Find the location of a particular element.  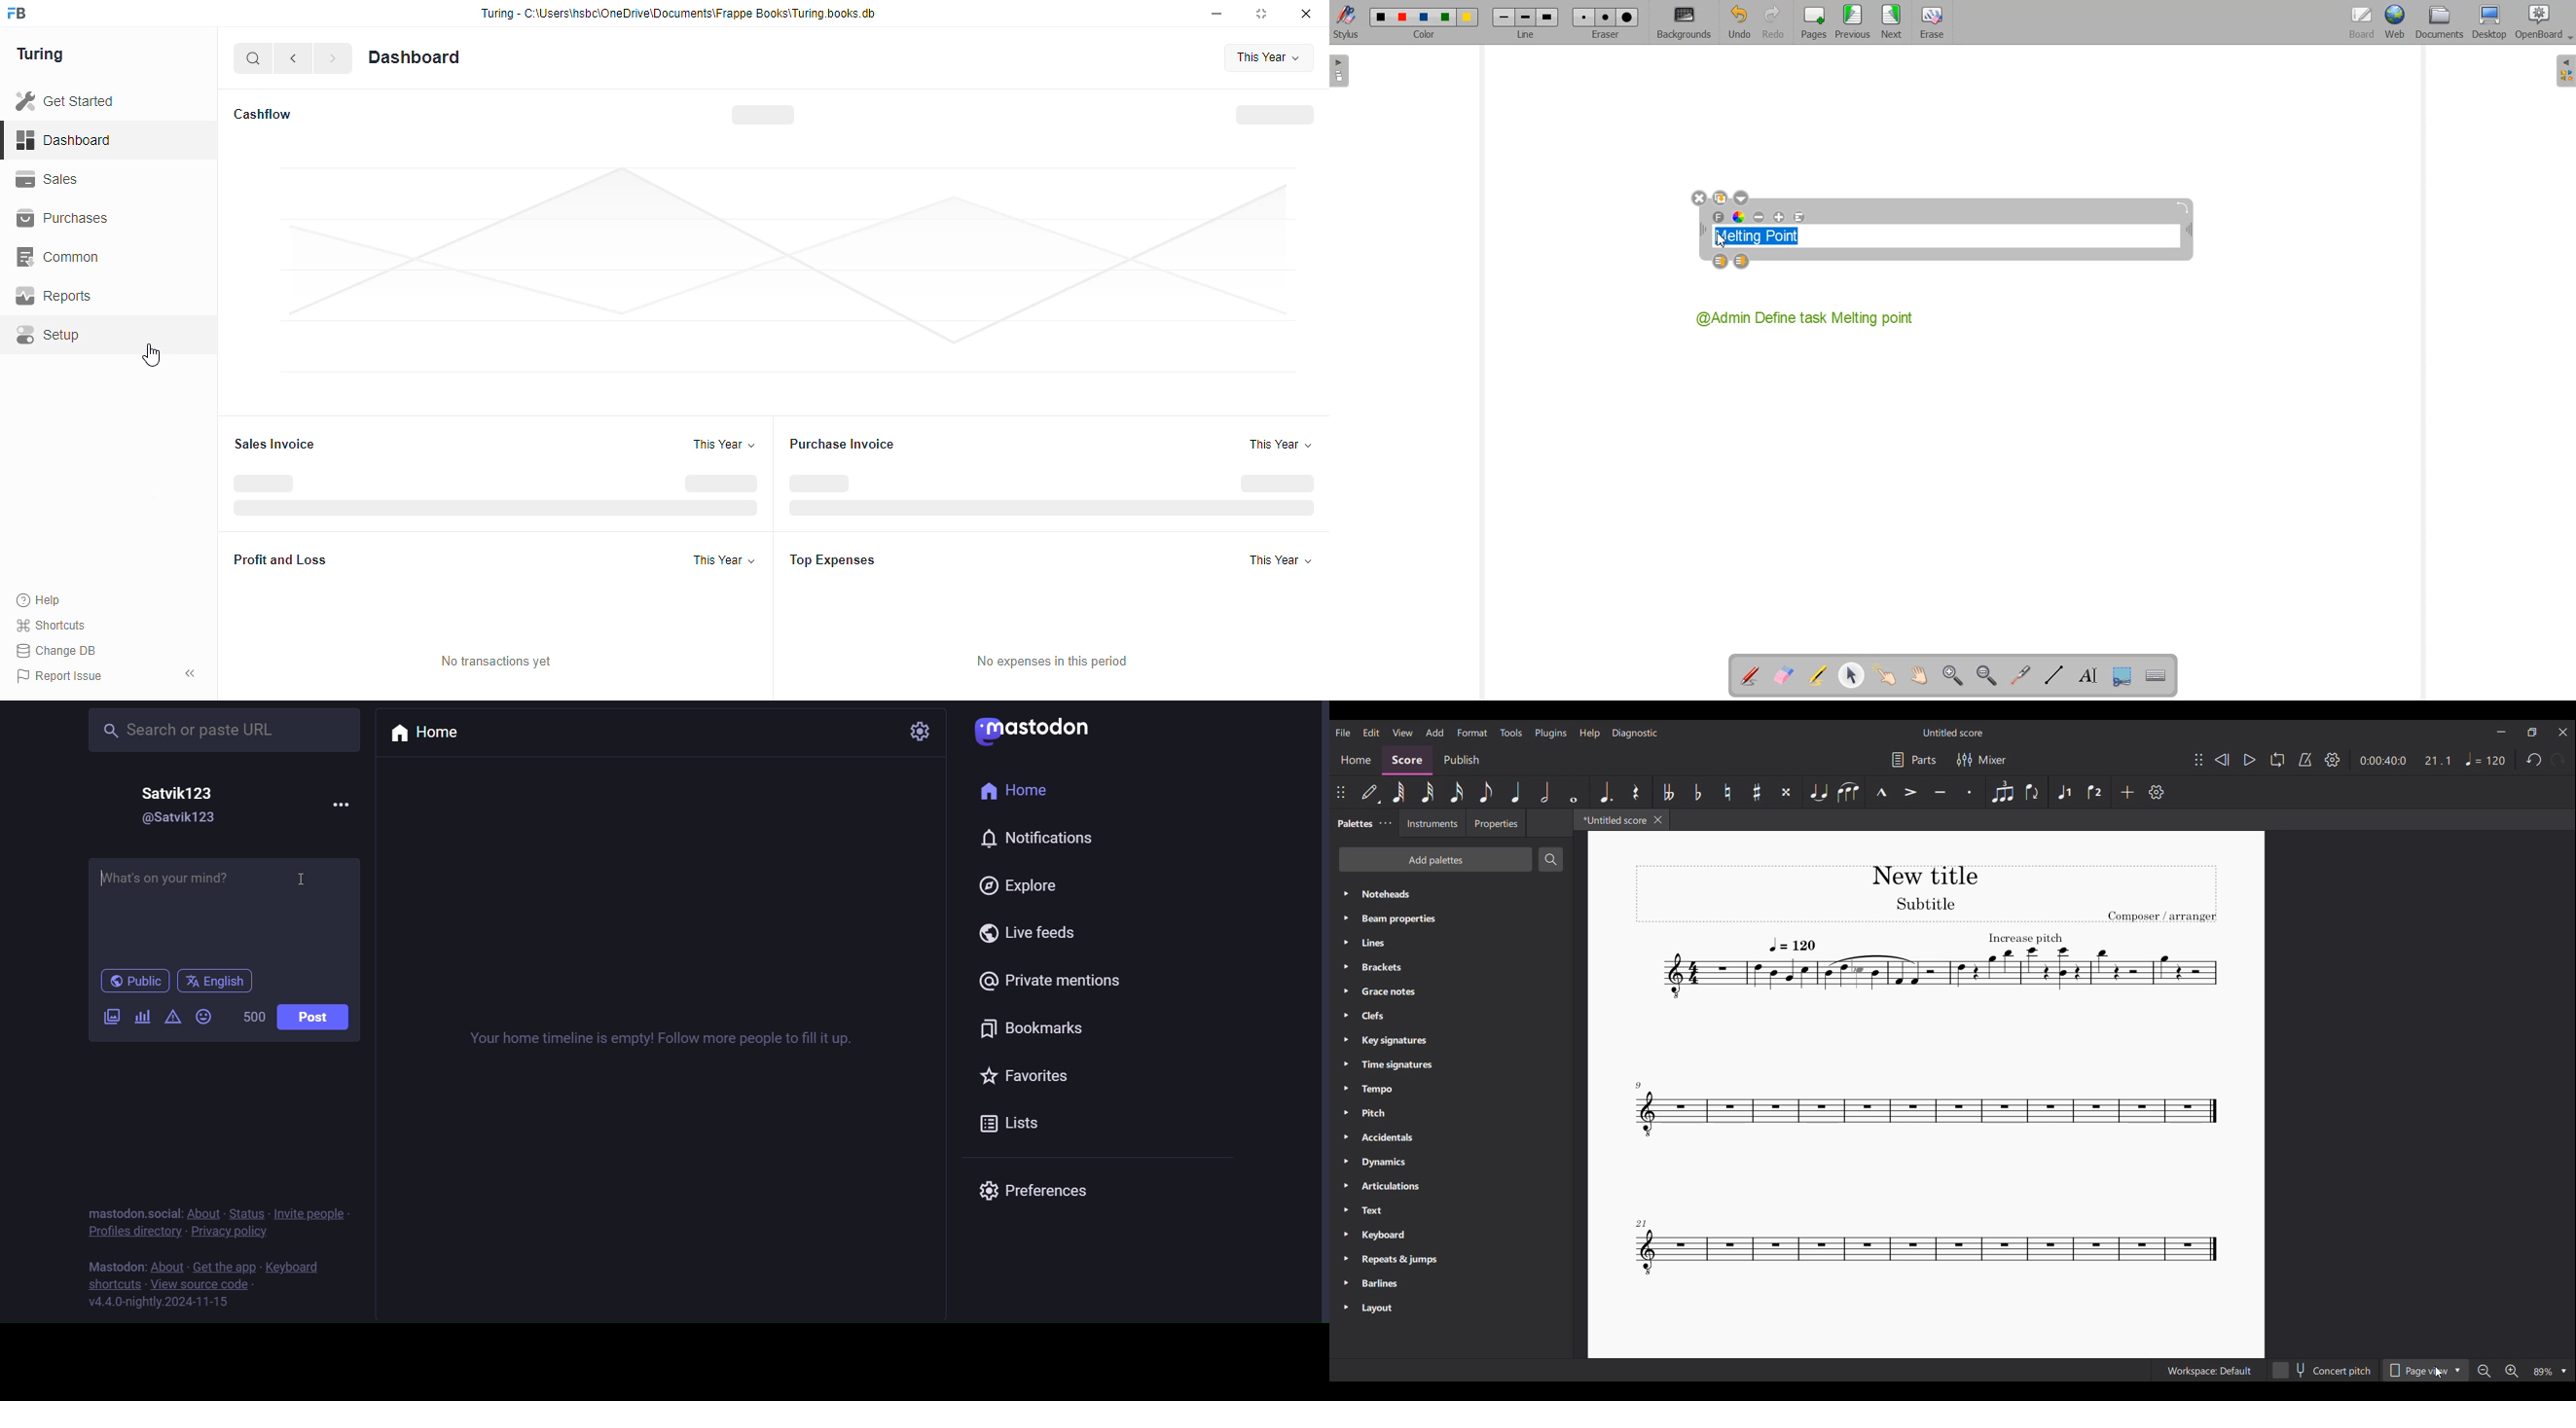

this year is located at coordinates (1271, 57).